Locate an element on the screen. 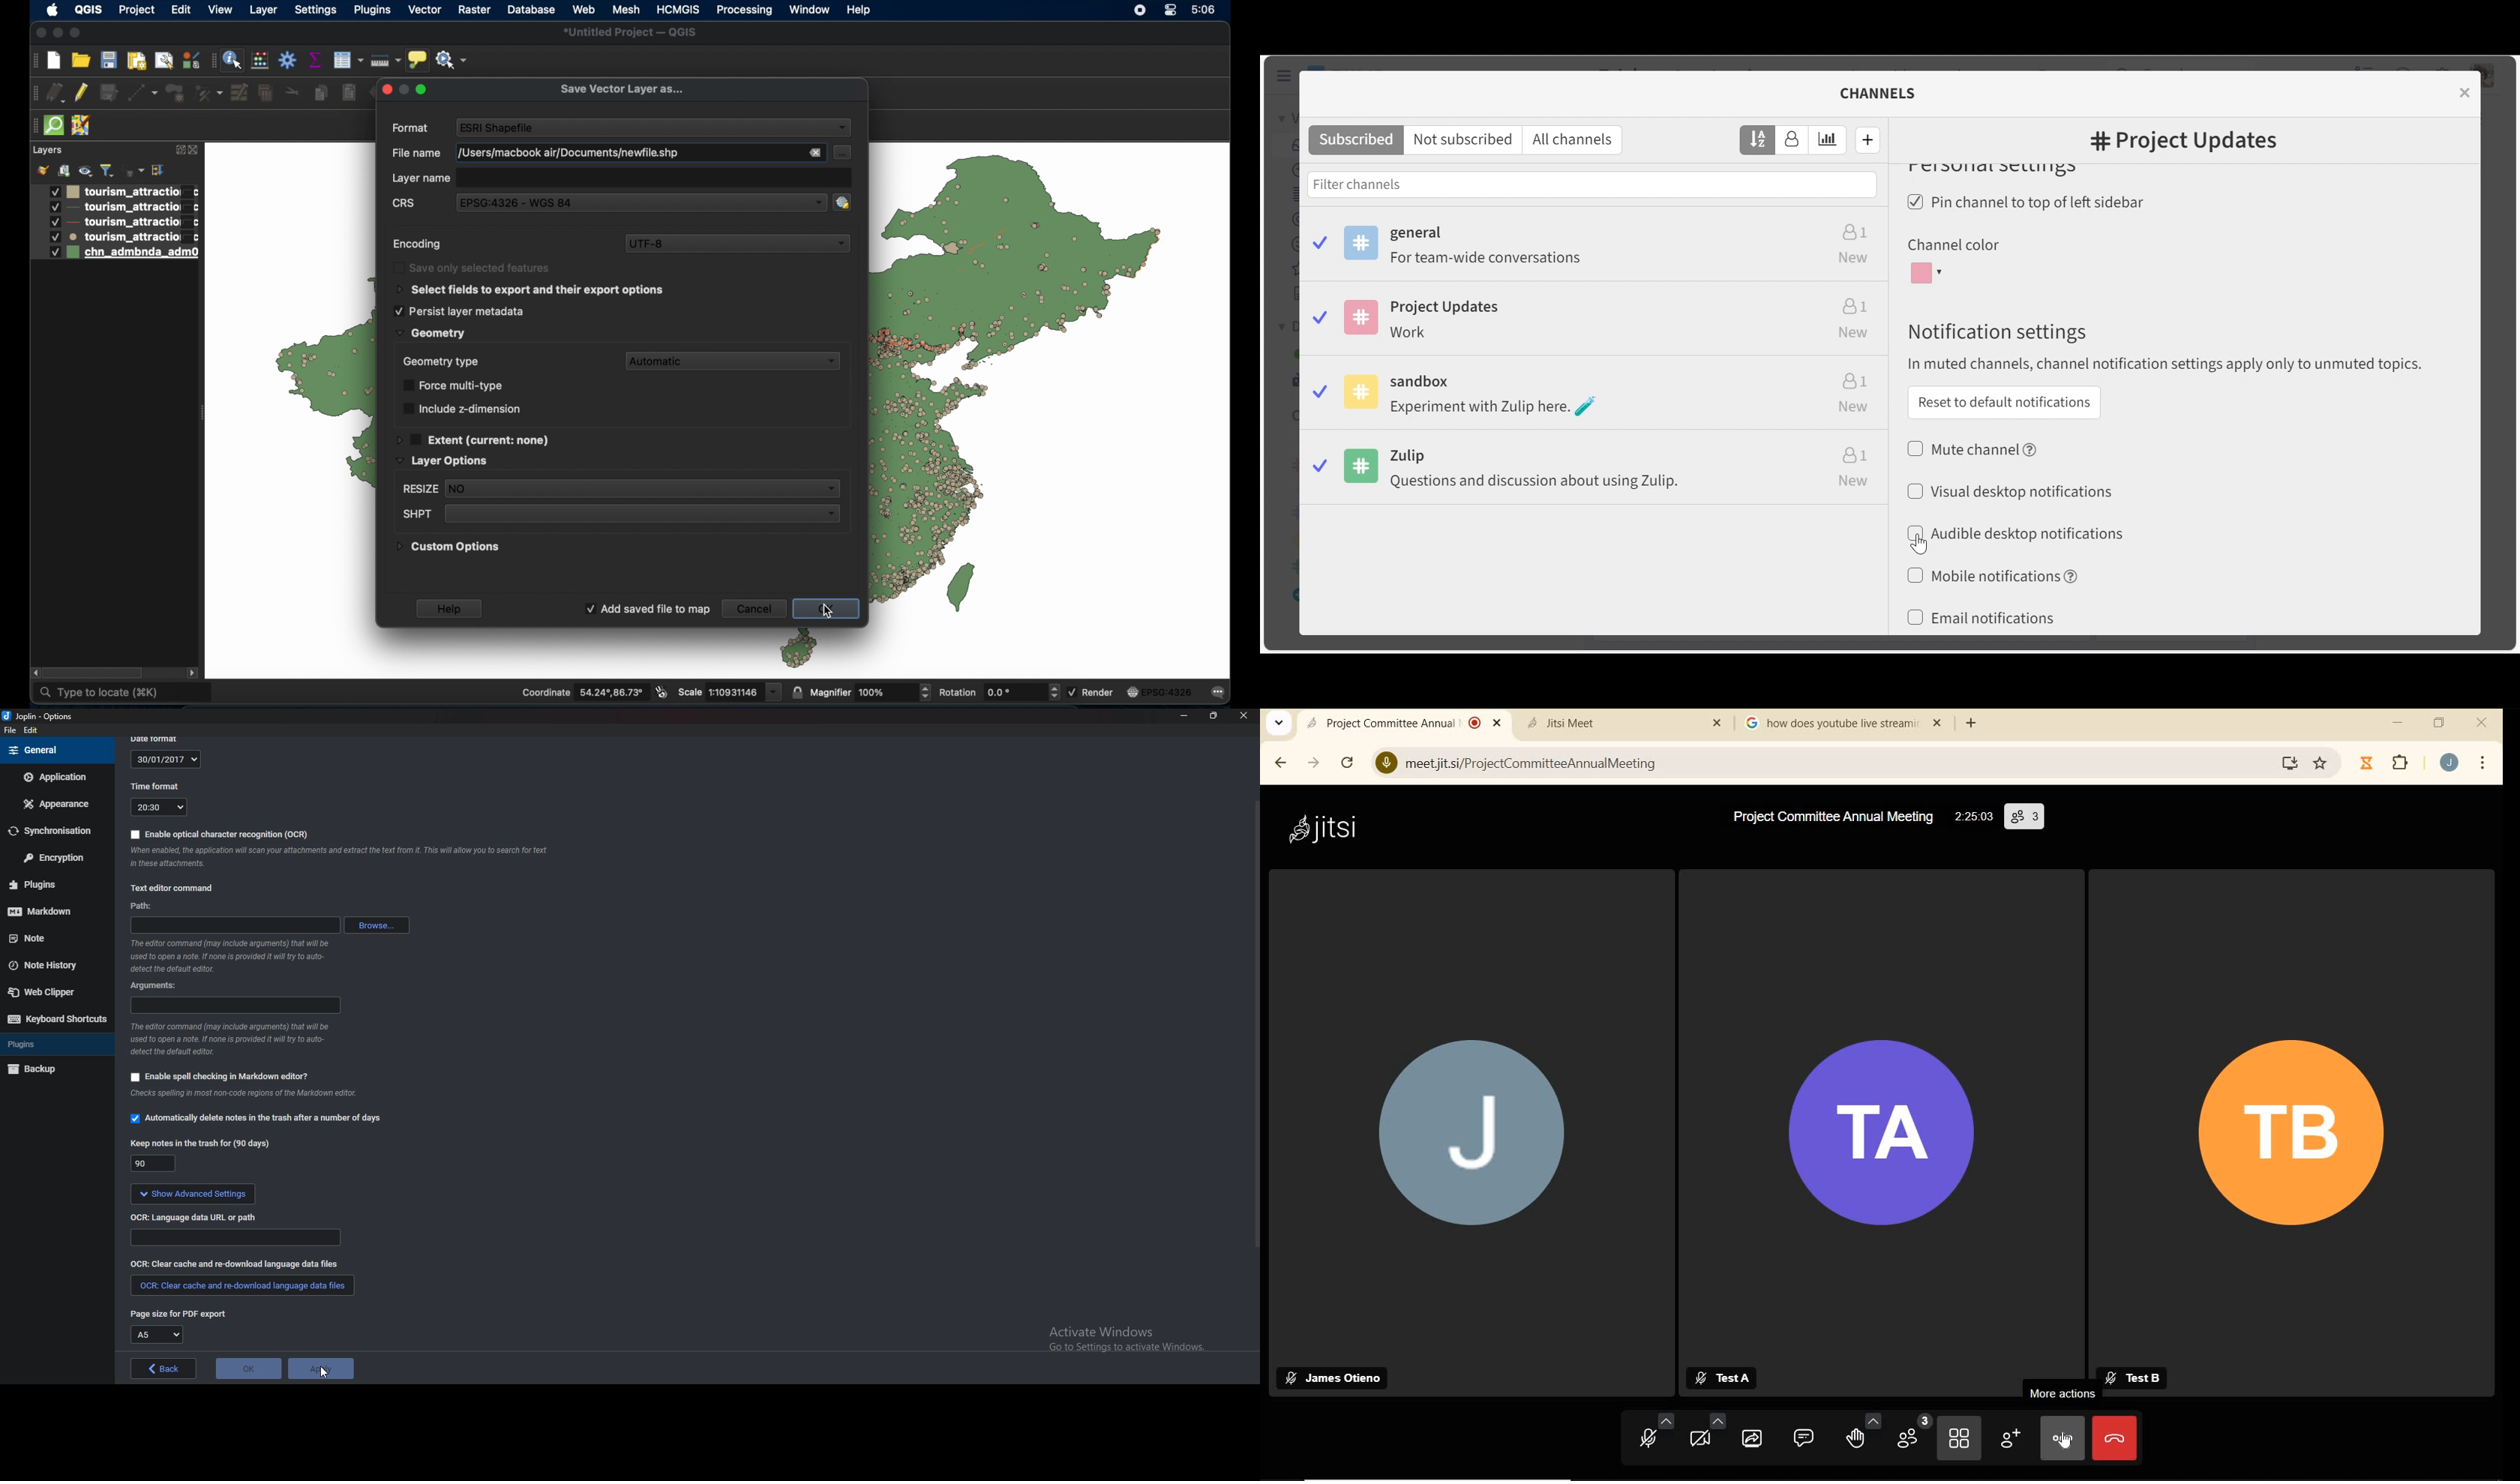 The width and height of the screenshot is (2520, 1484). dropdown is located at coordinates (843, 129).